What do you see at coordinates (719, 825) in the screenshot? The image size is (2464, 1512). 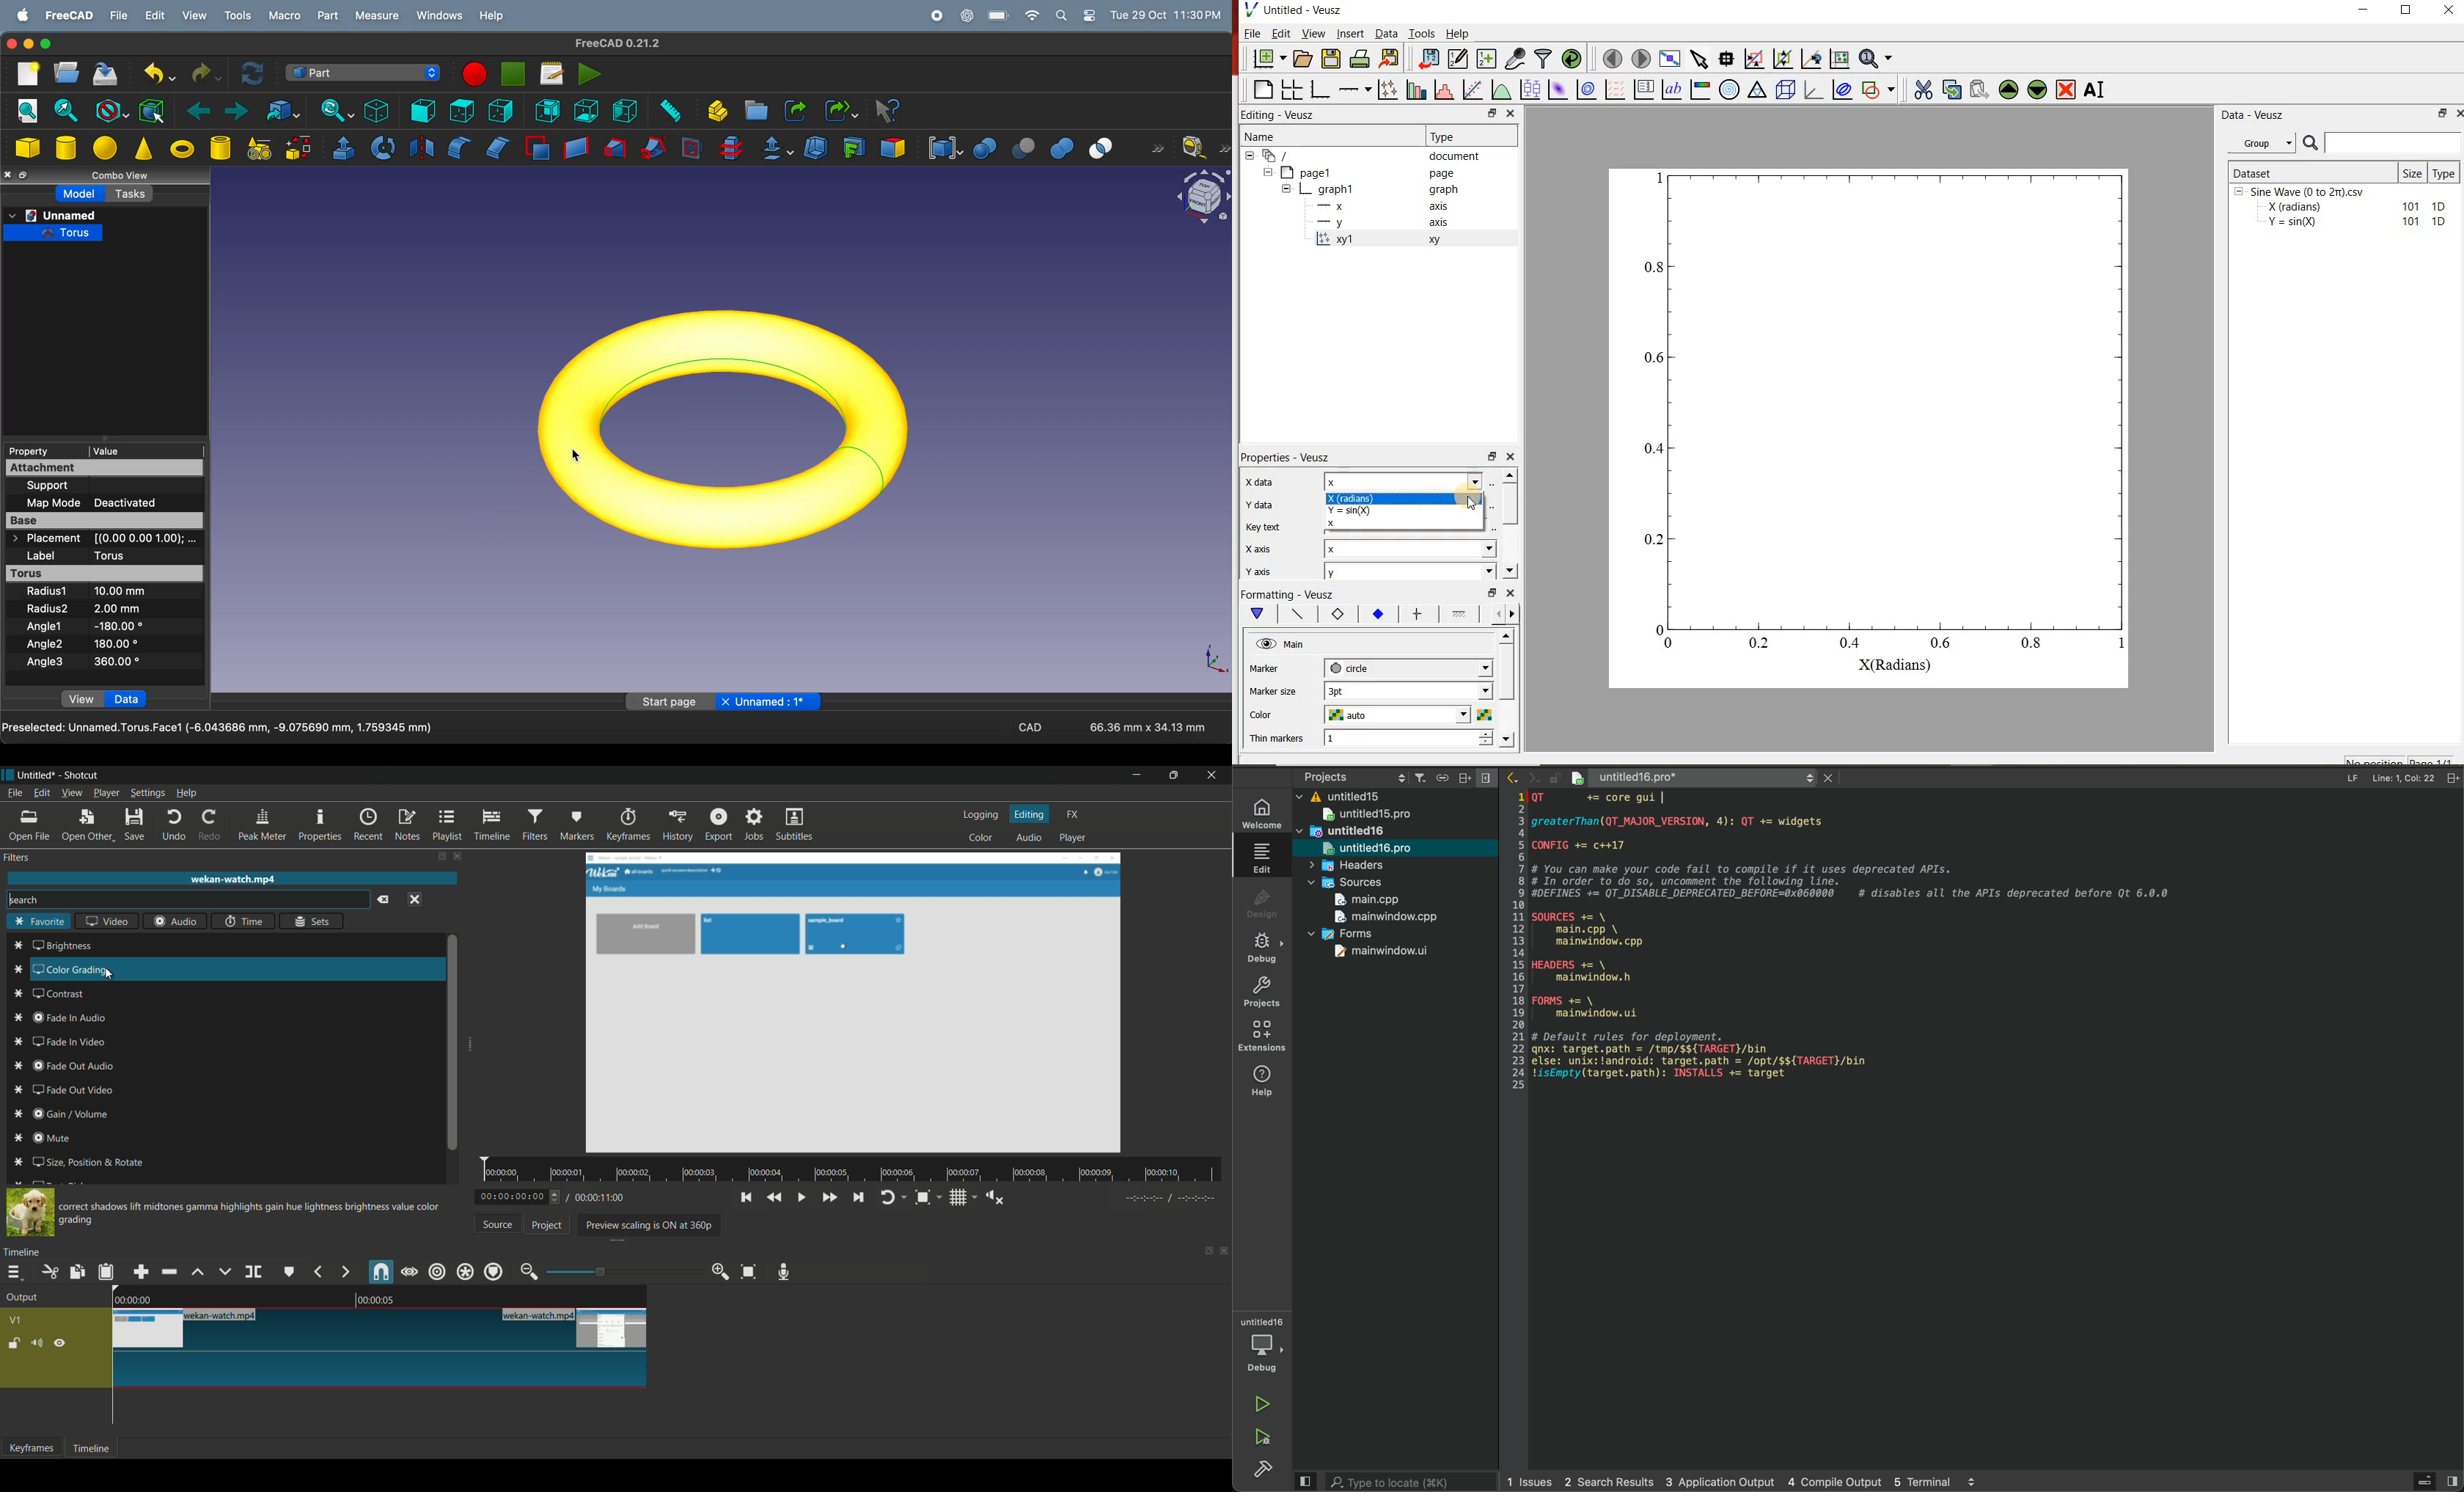 I see `export` at bounding box center [719, 825].